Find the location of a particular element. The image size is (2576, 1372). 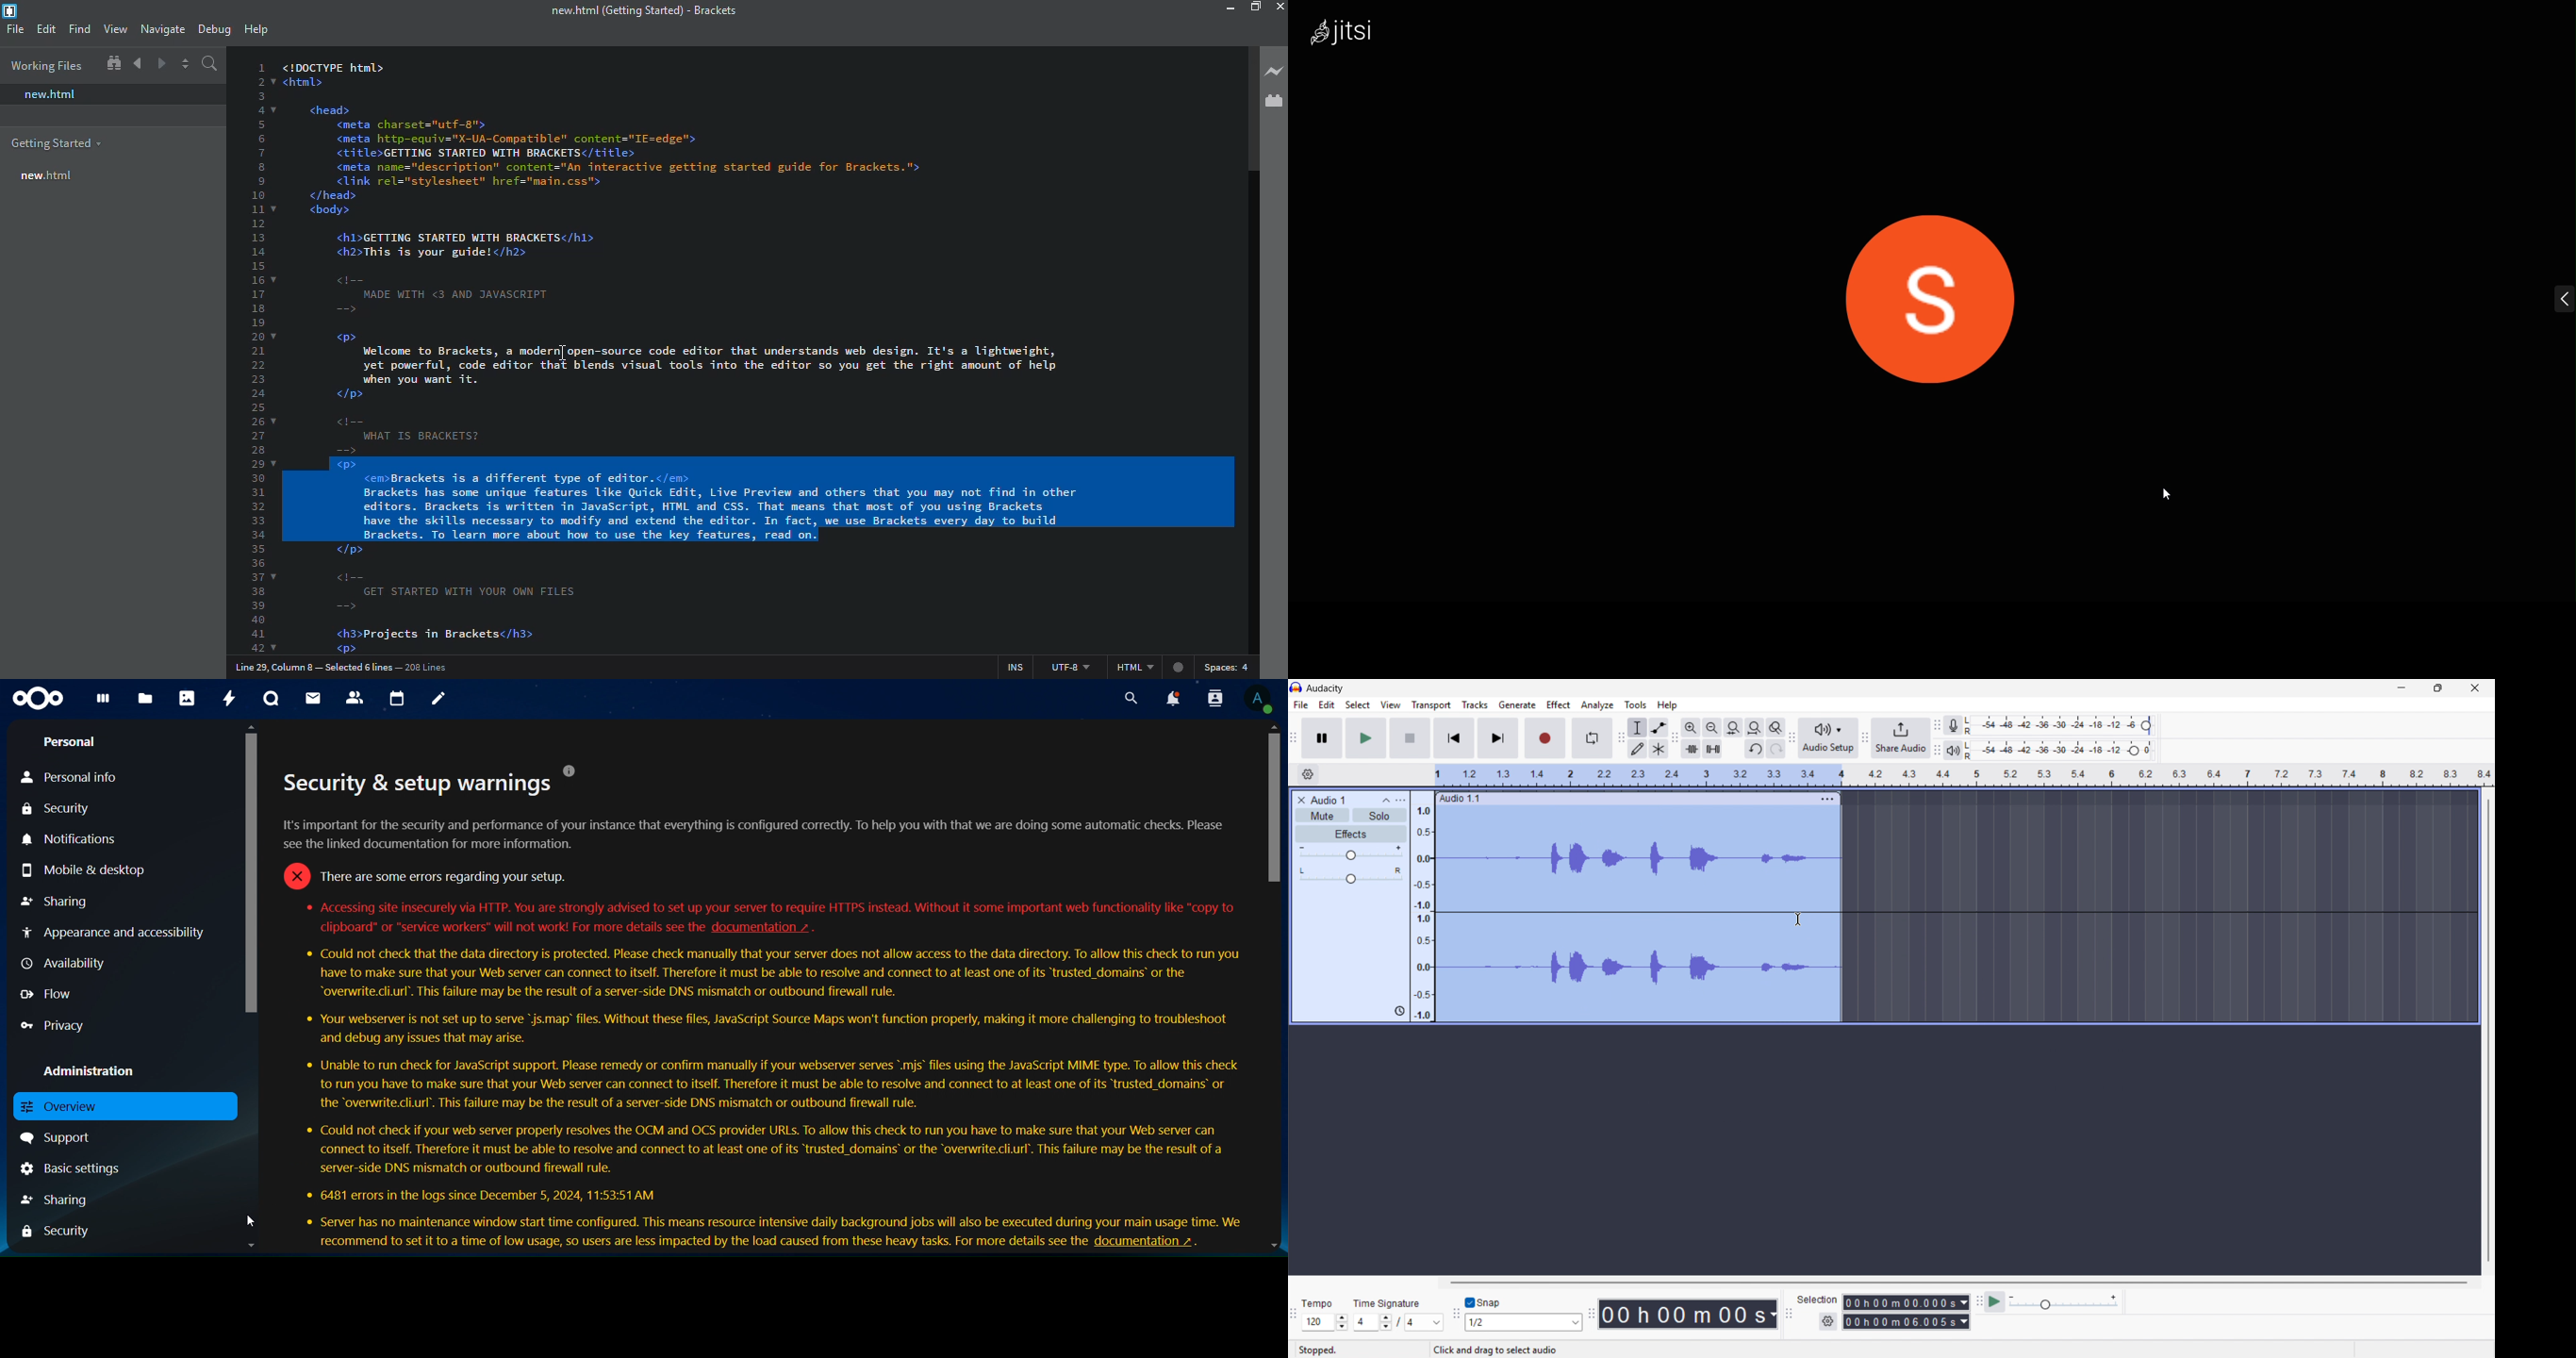

scroll bar is located at coordinates (252, 992).